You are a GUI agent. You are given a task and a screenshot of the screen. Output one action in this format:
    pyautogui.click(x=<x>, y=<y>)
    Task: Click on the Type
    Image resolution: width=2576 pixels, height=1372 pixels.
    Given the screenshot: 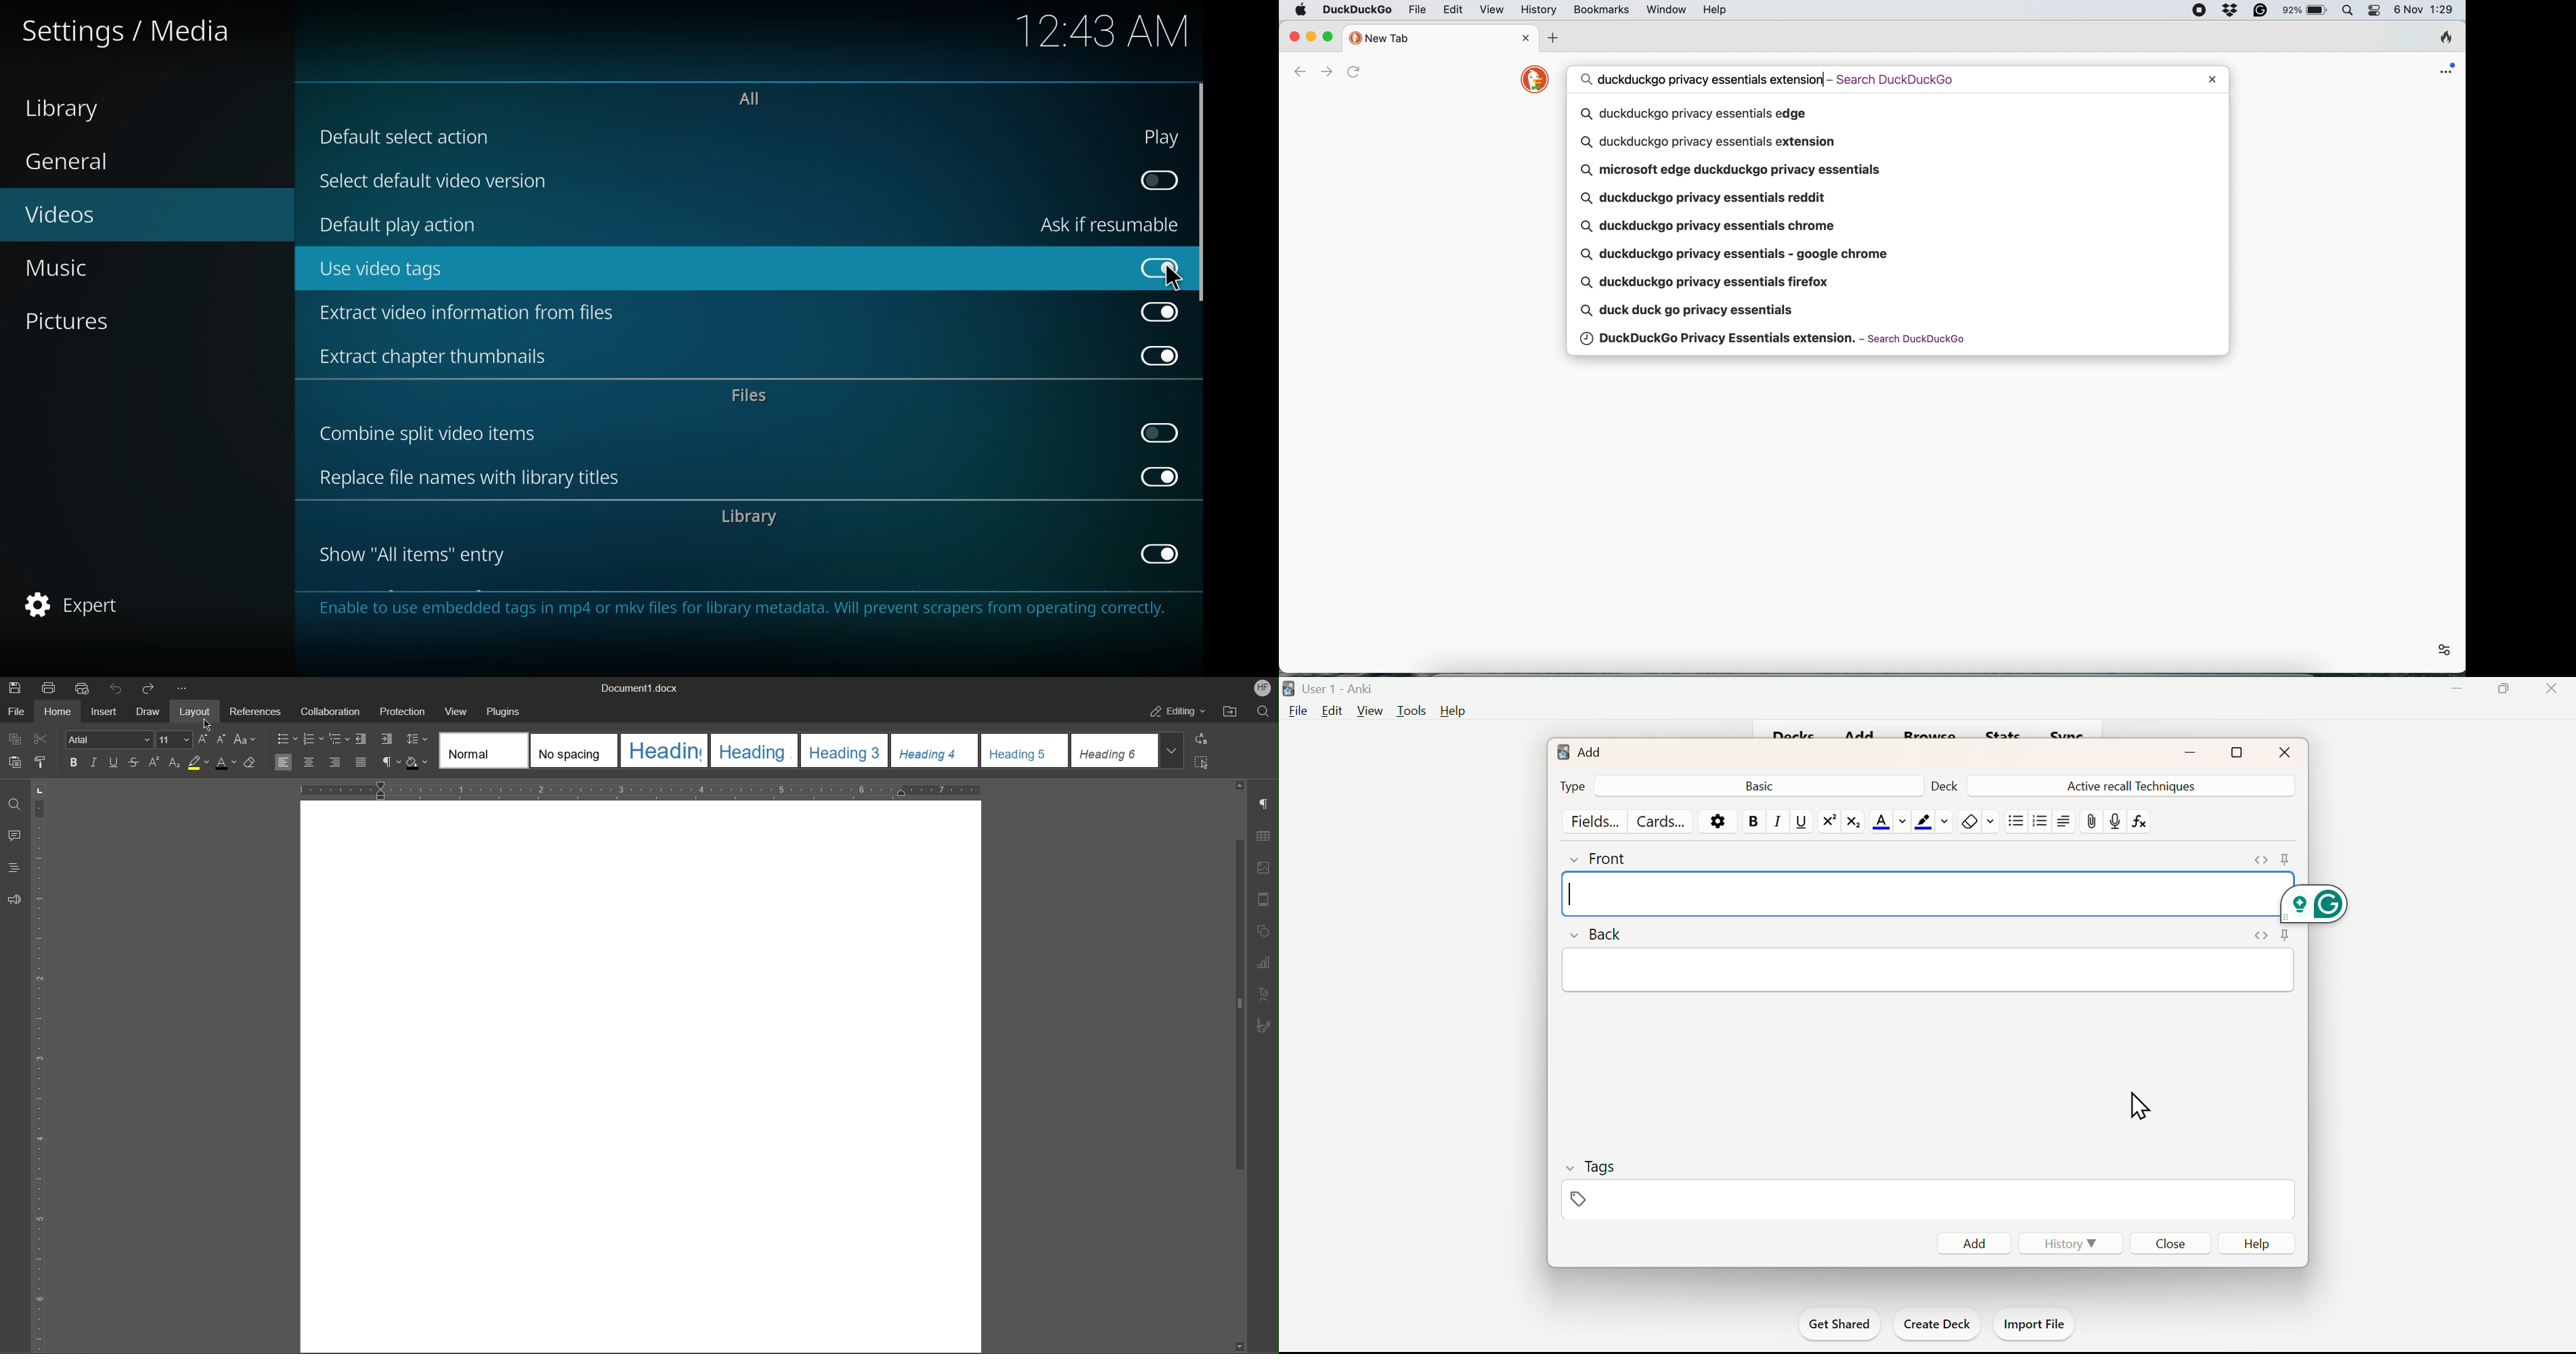 What is the action you would take?
    pyautogui.click(x=1574, y=786)
    